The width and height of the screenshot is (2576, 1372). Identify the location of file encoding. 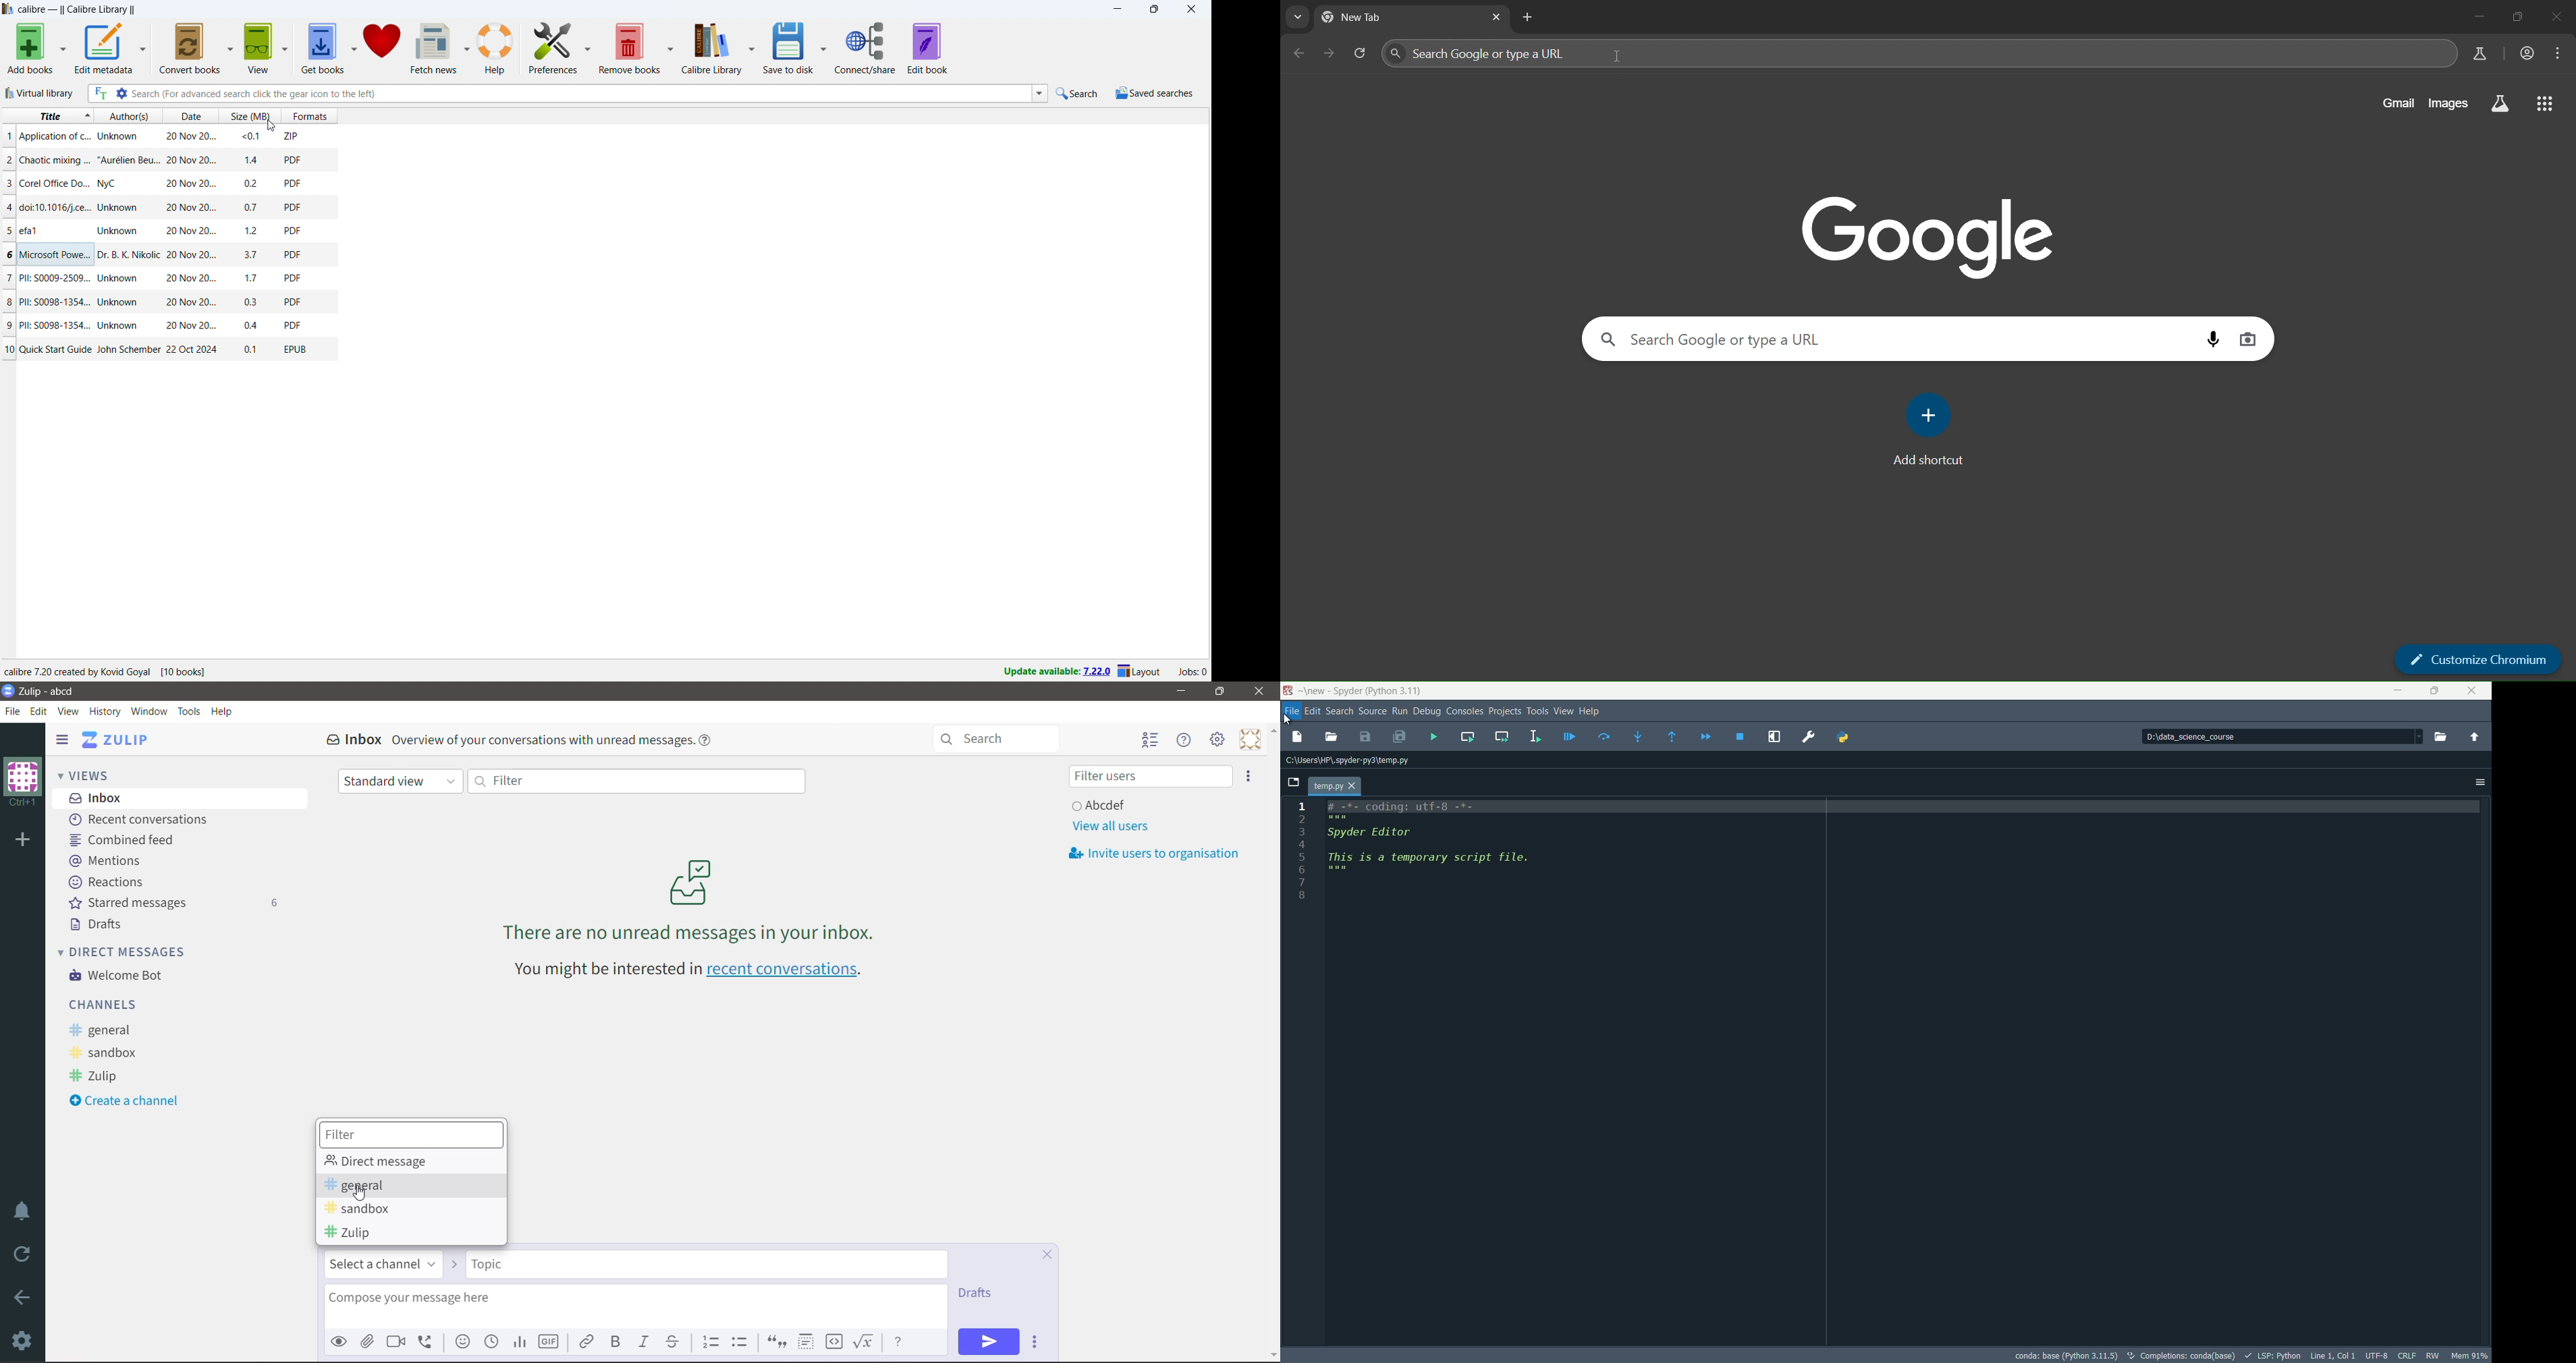
(2378, 1355).